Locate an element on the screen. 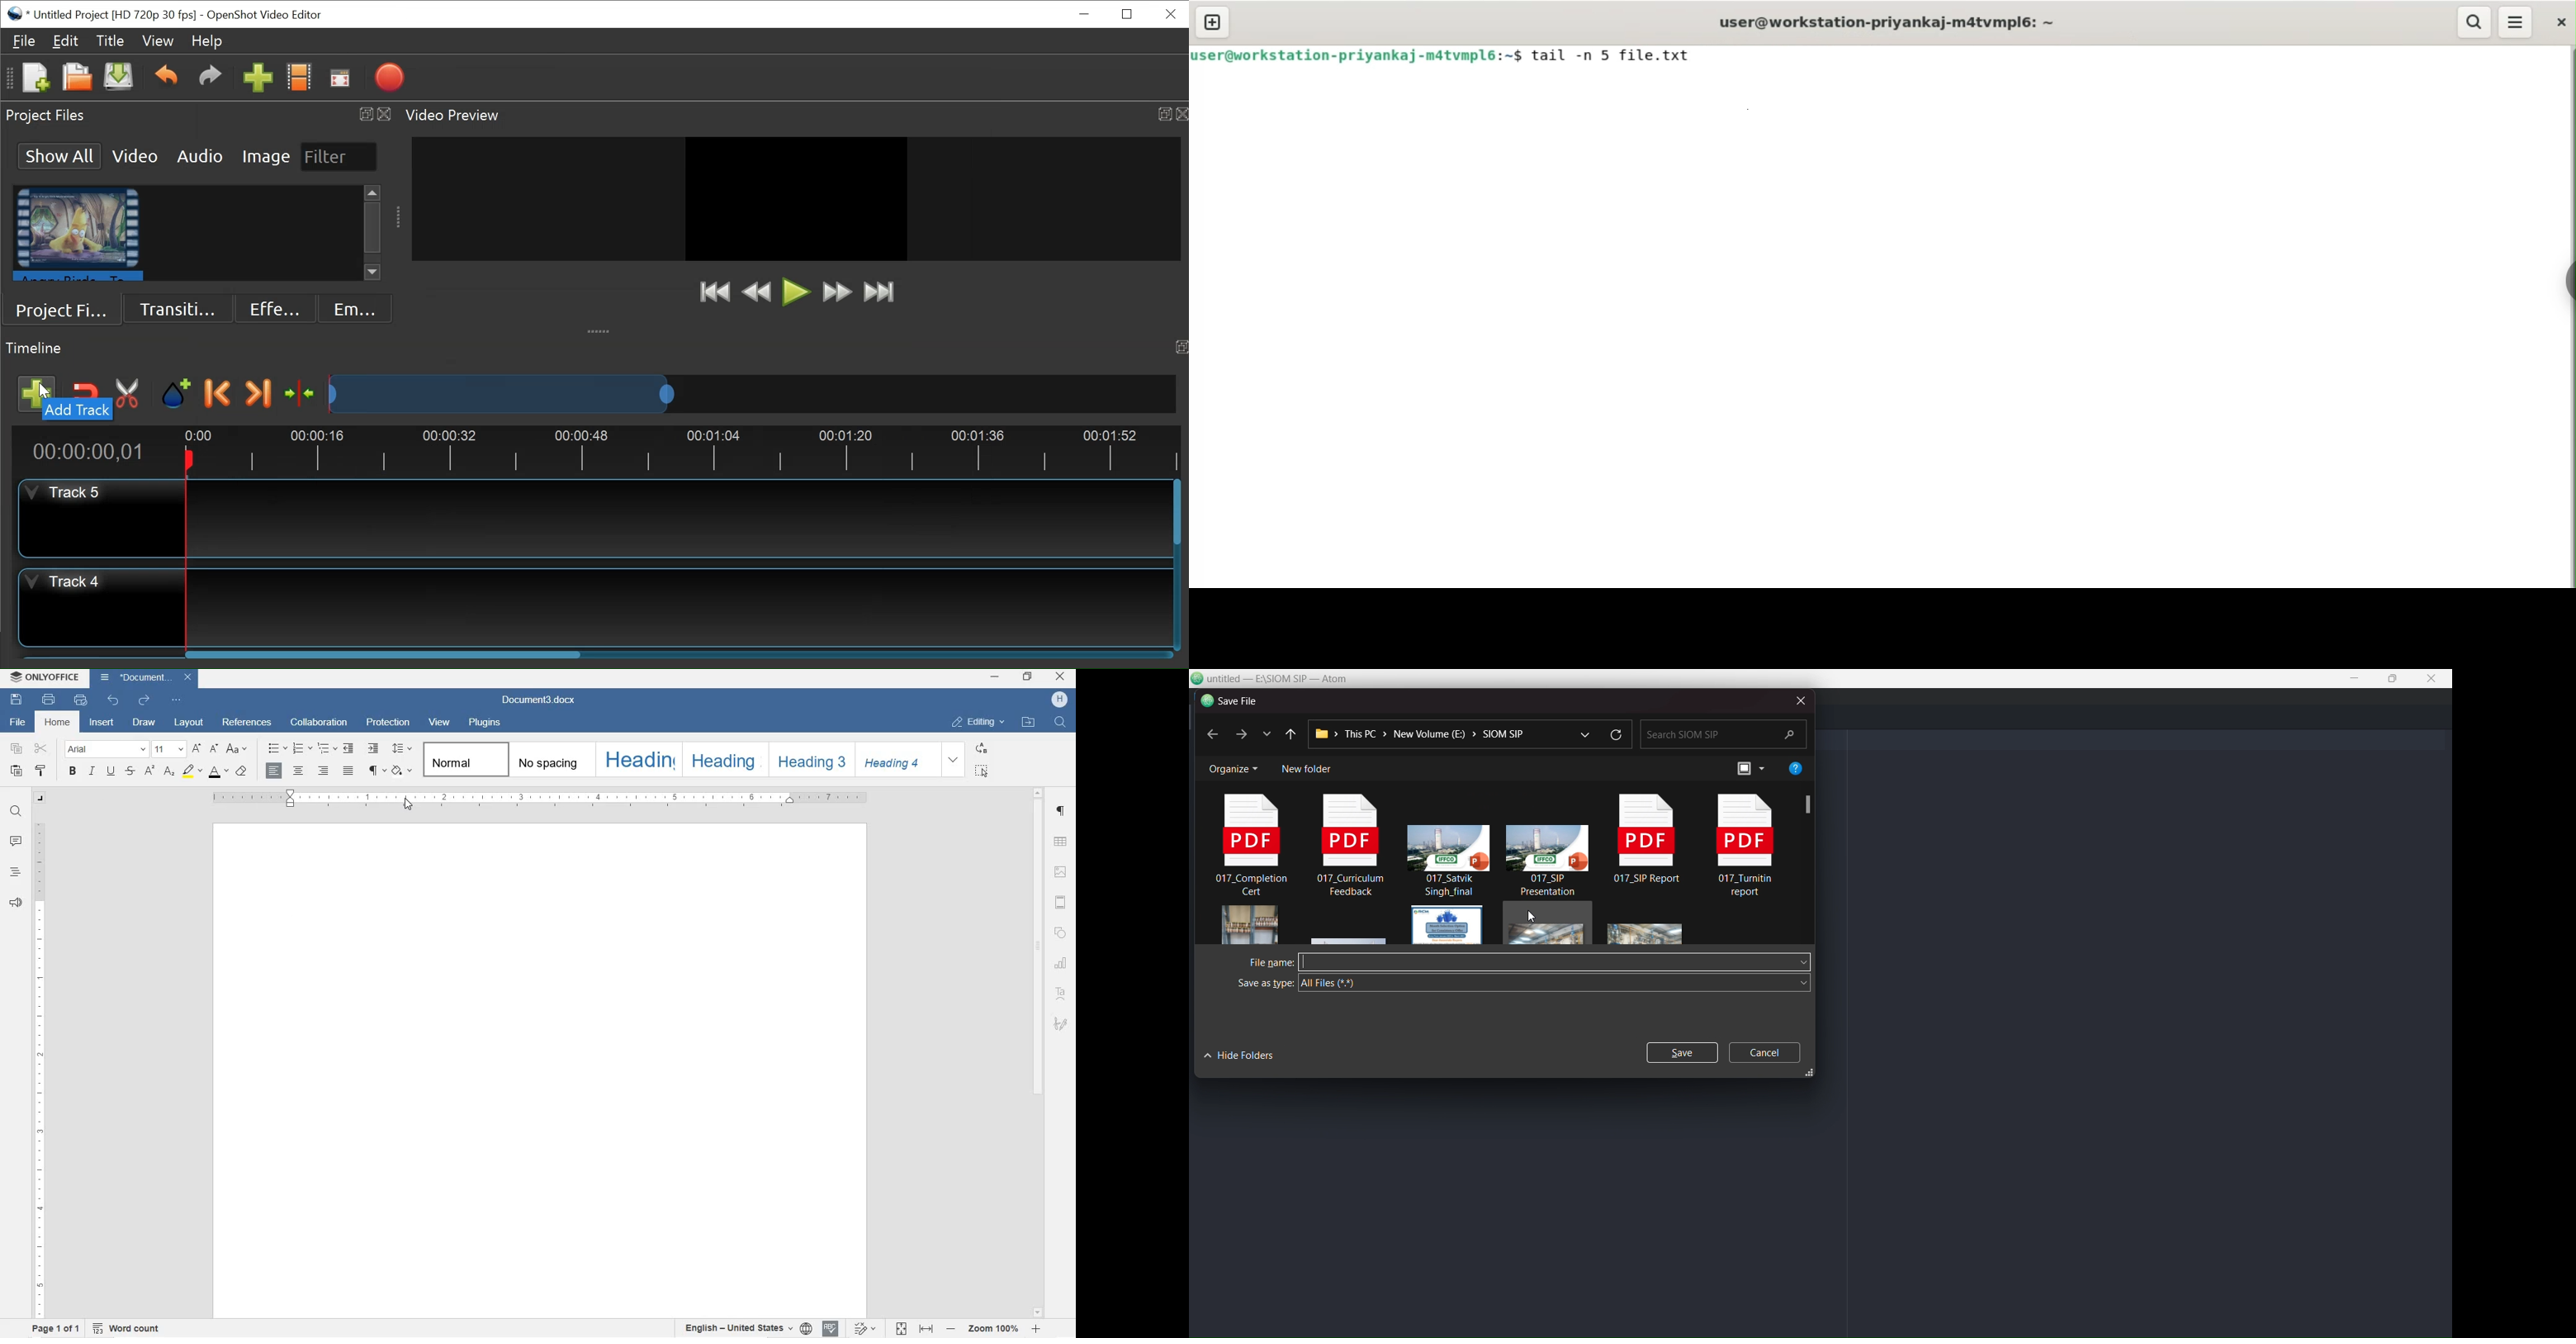 The image size is (2576, 1344). presentation is located at coordinates (1446, 860).